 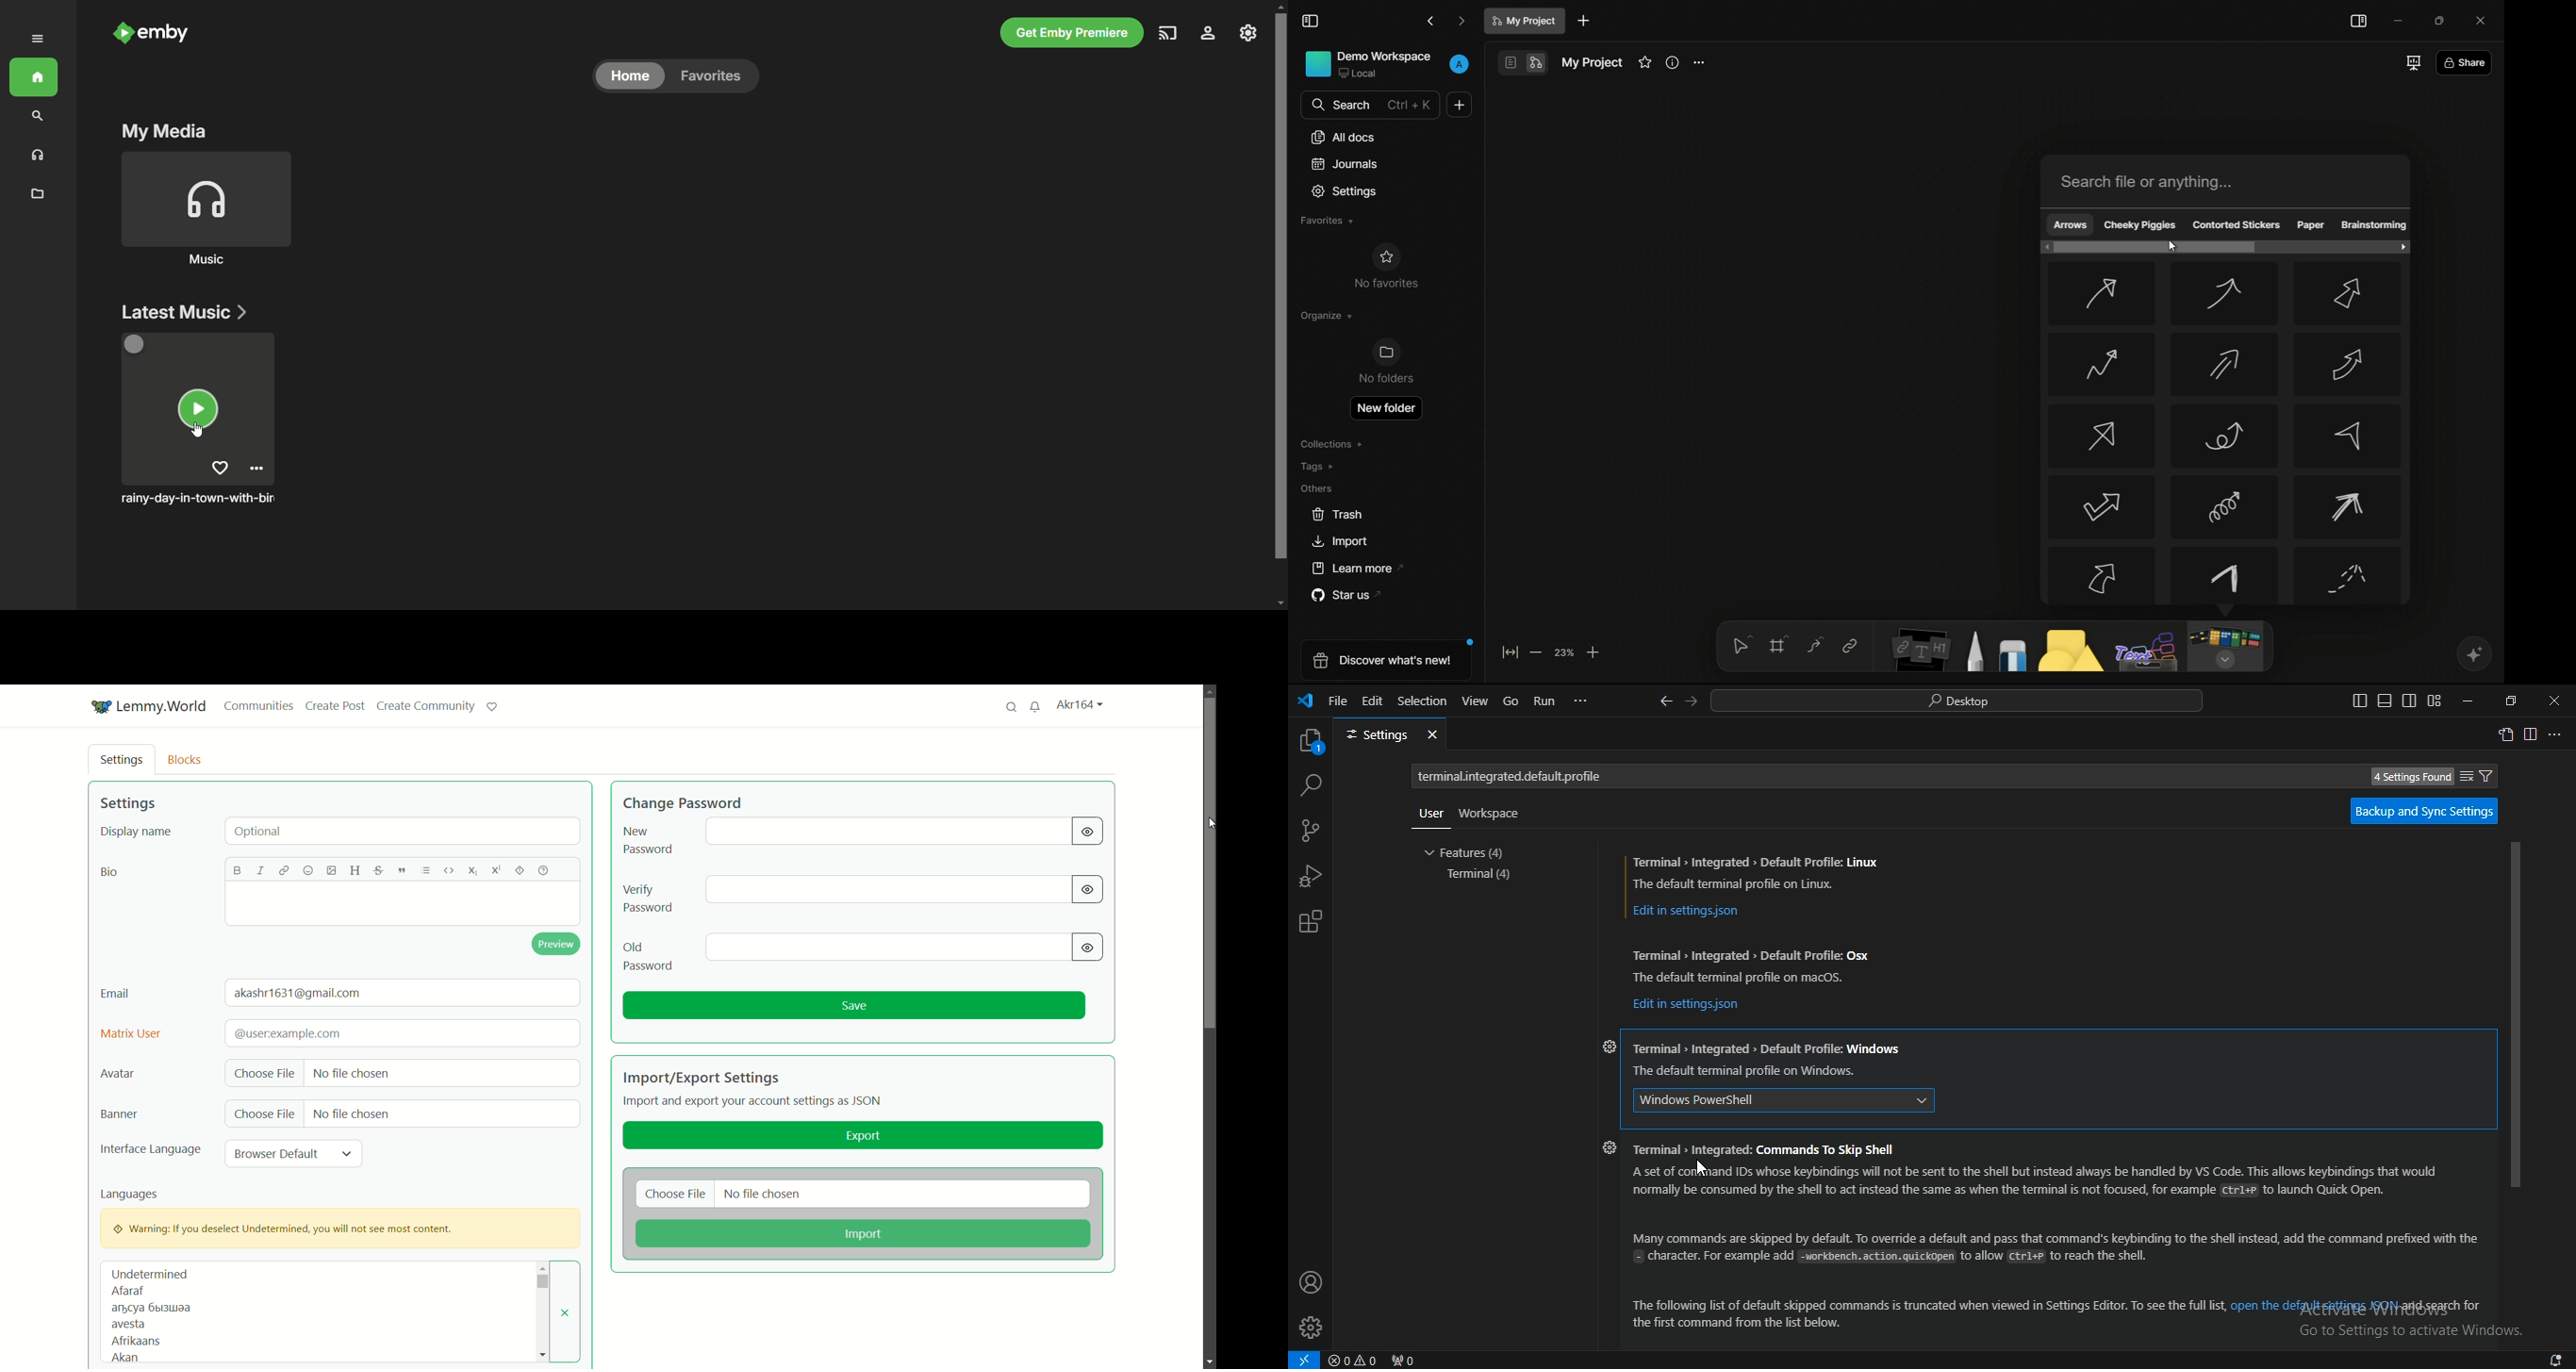 What do you see at coordinates (150, 1150) in the screenshot?
I see `interface language` at bounding box center [150, 1150].